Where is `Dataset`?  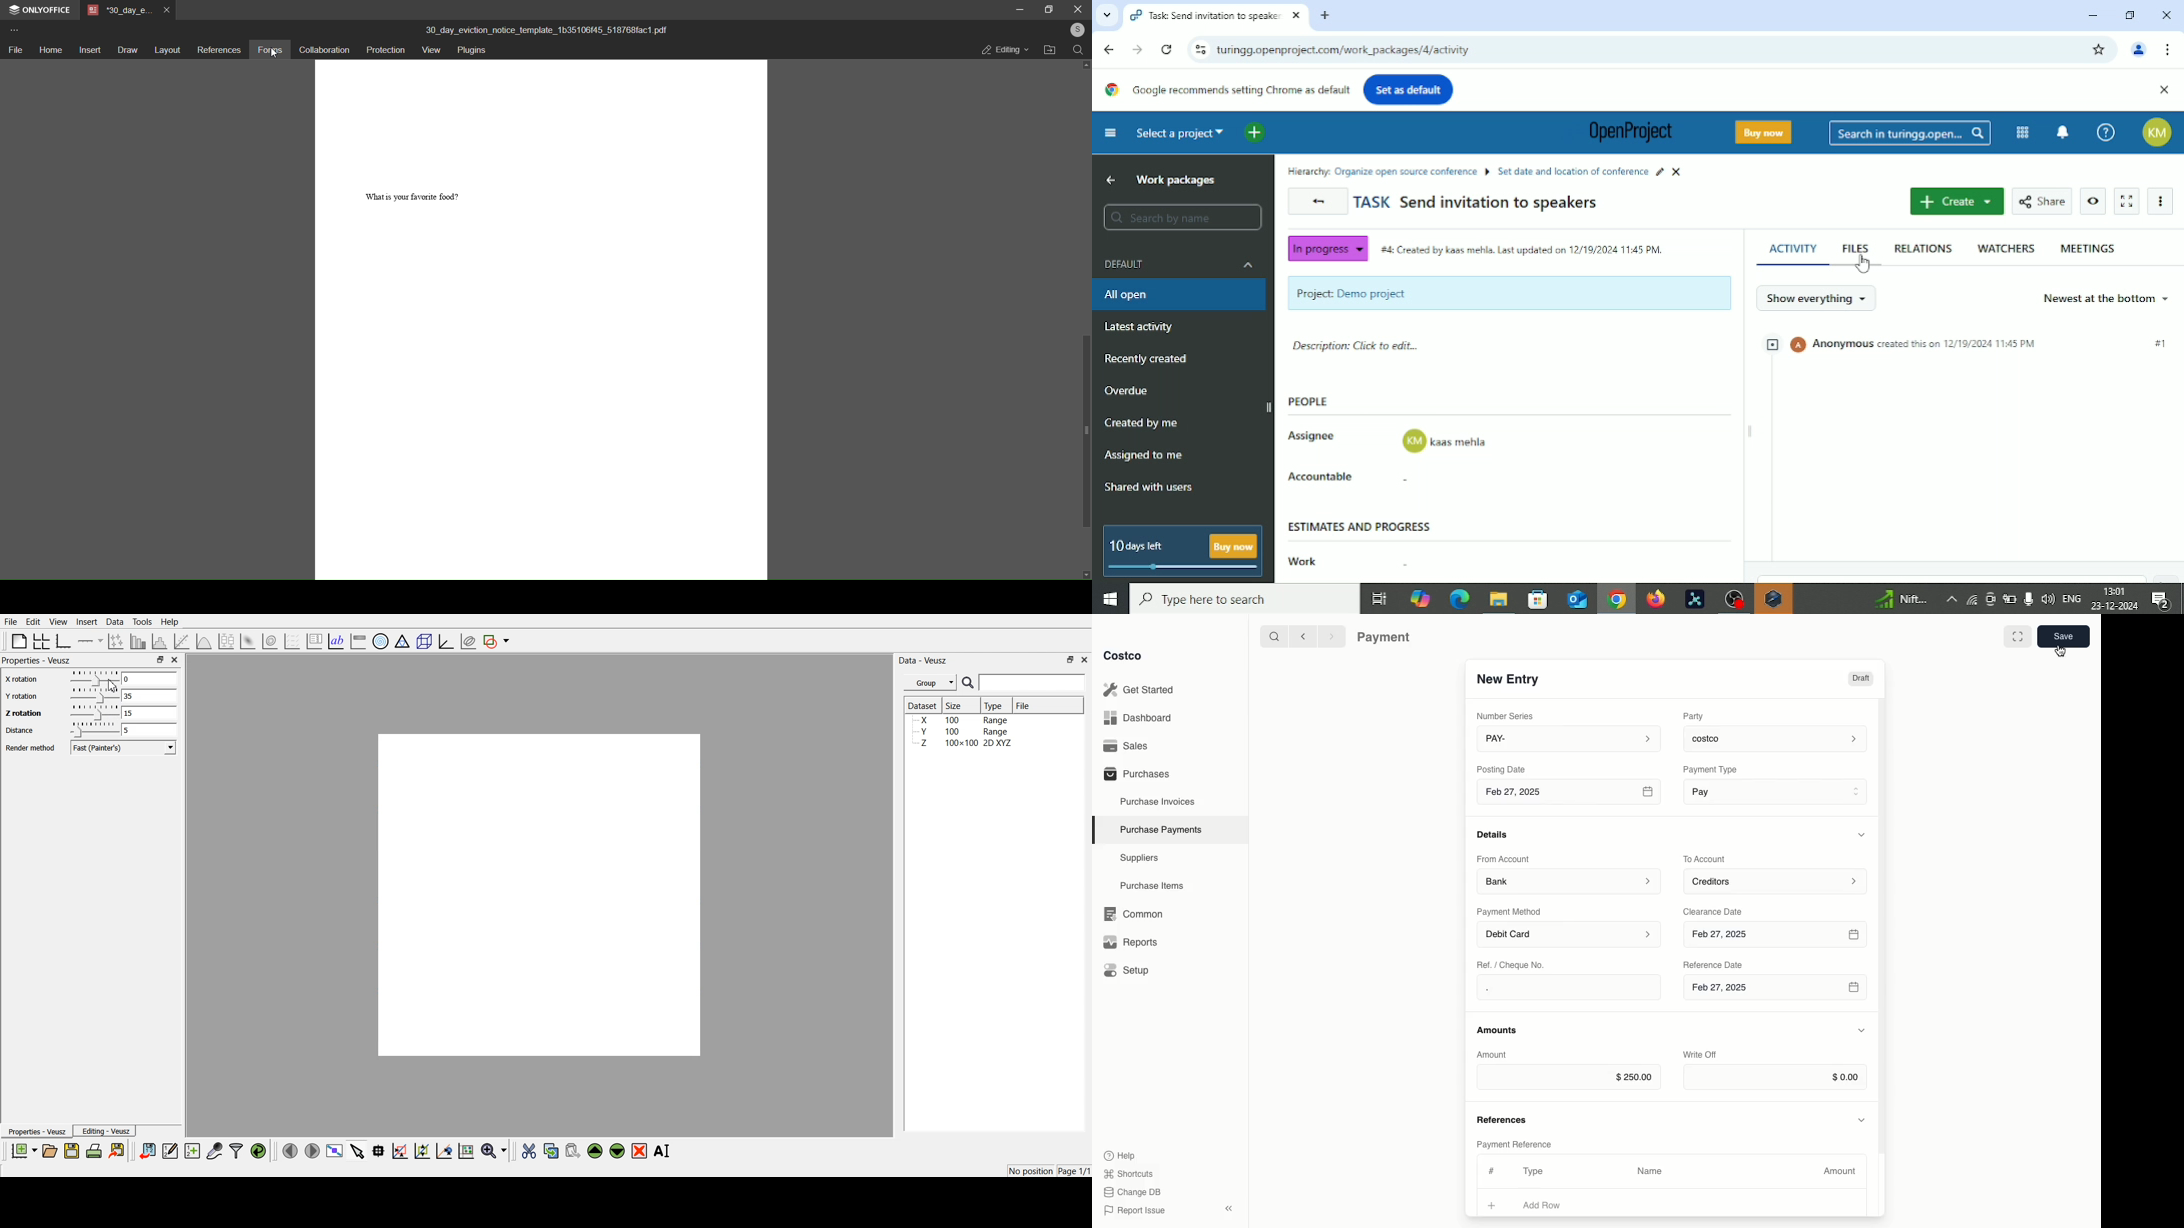 Dataset is located at coordinates (923, 705).